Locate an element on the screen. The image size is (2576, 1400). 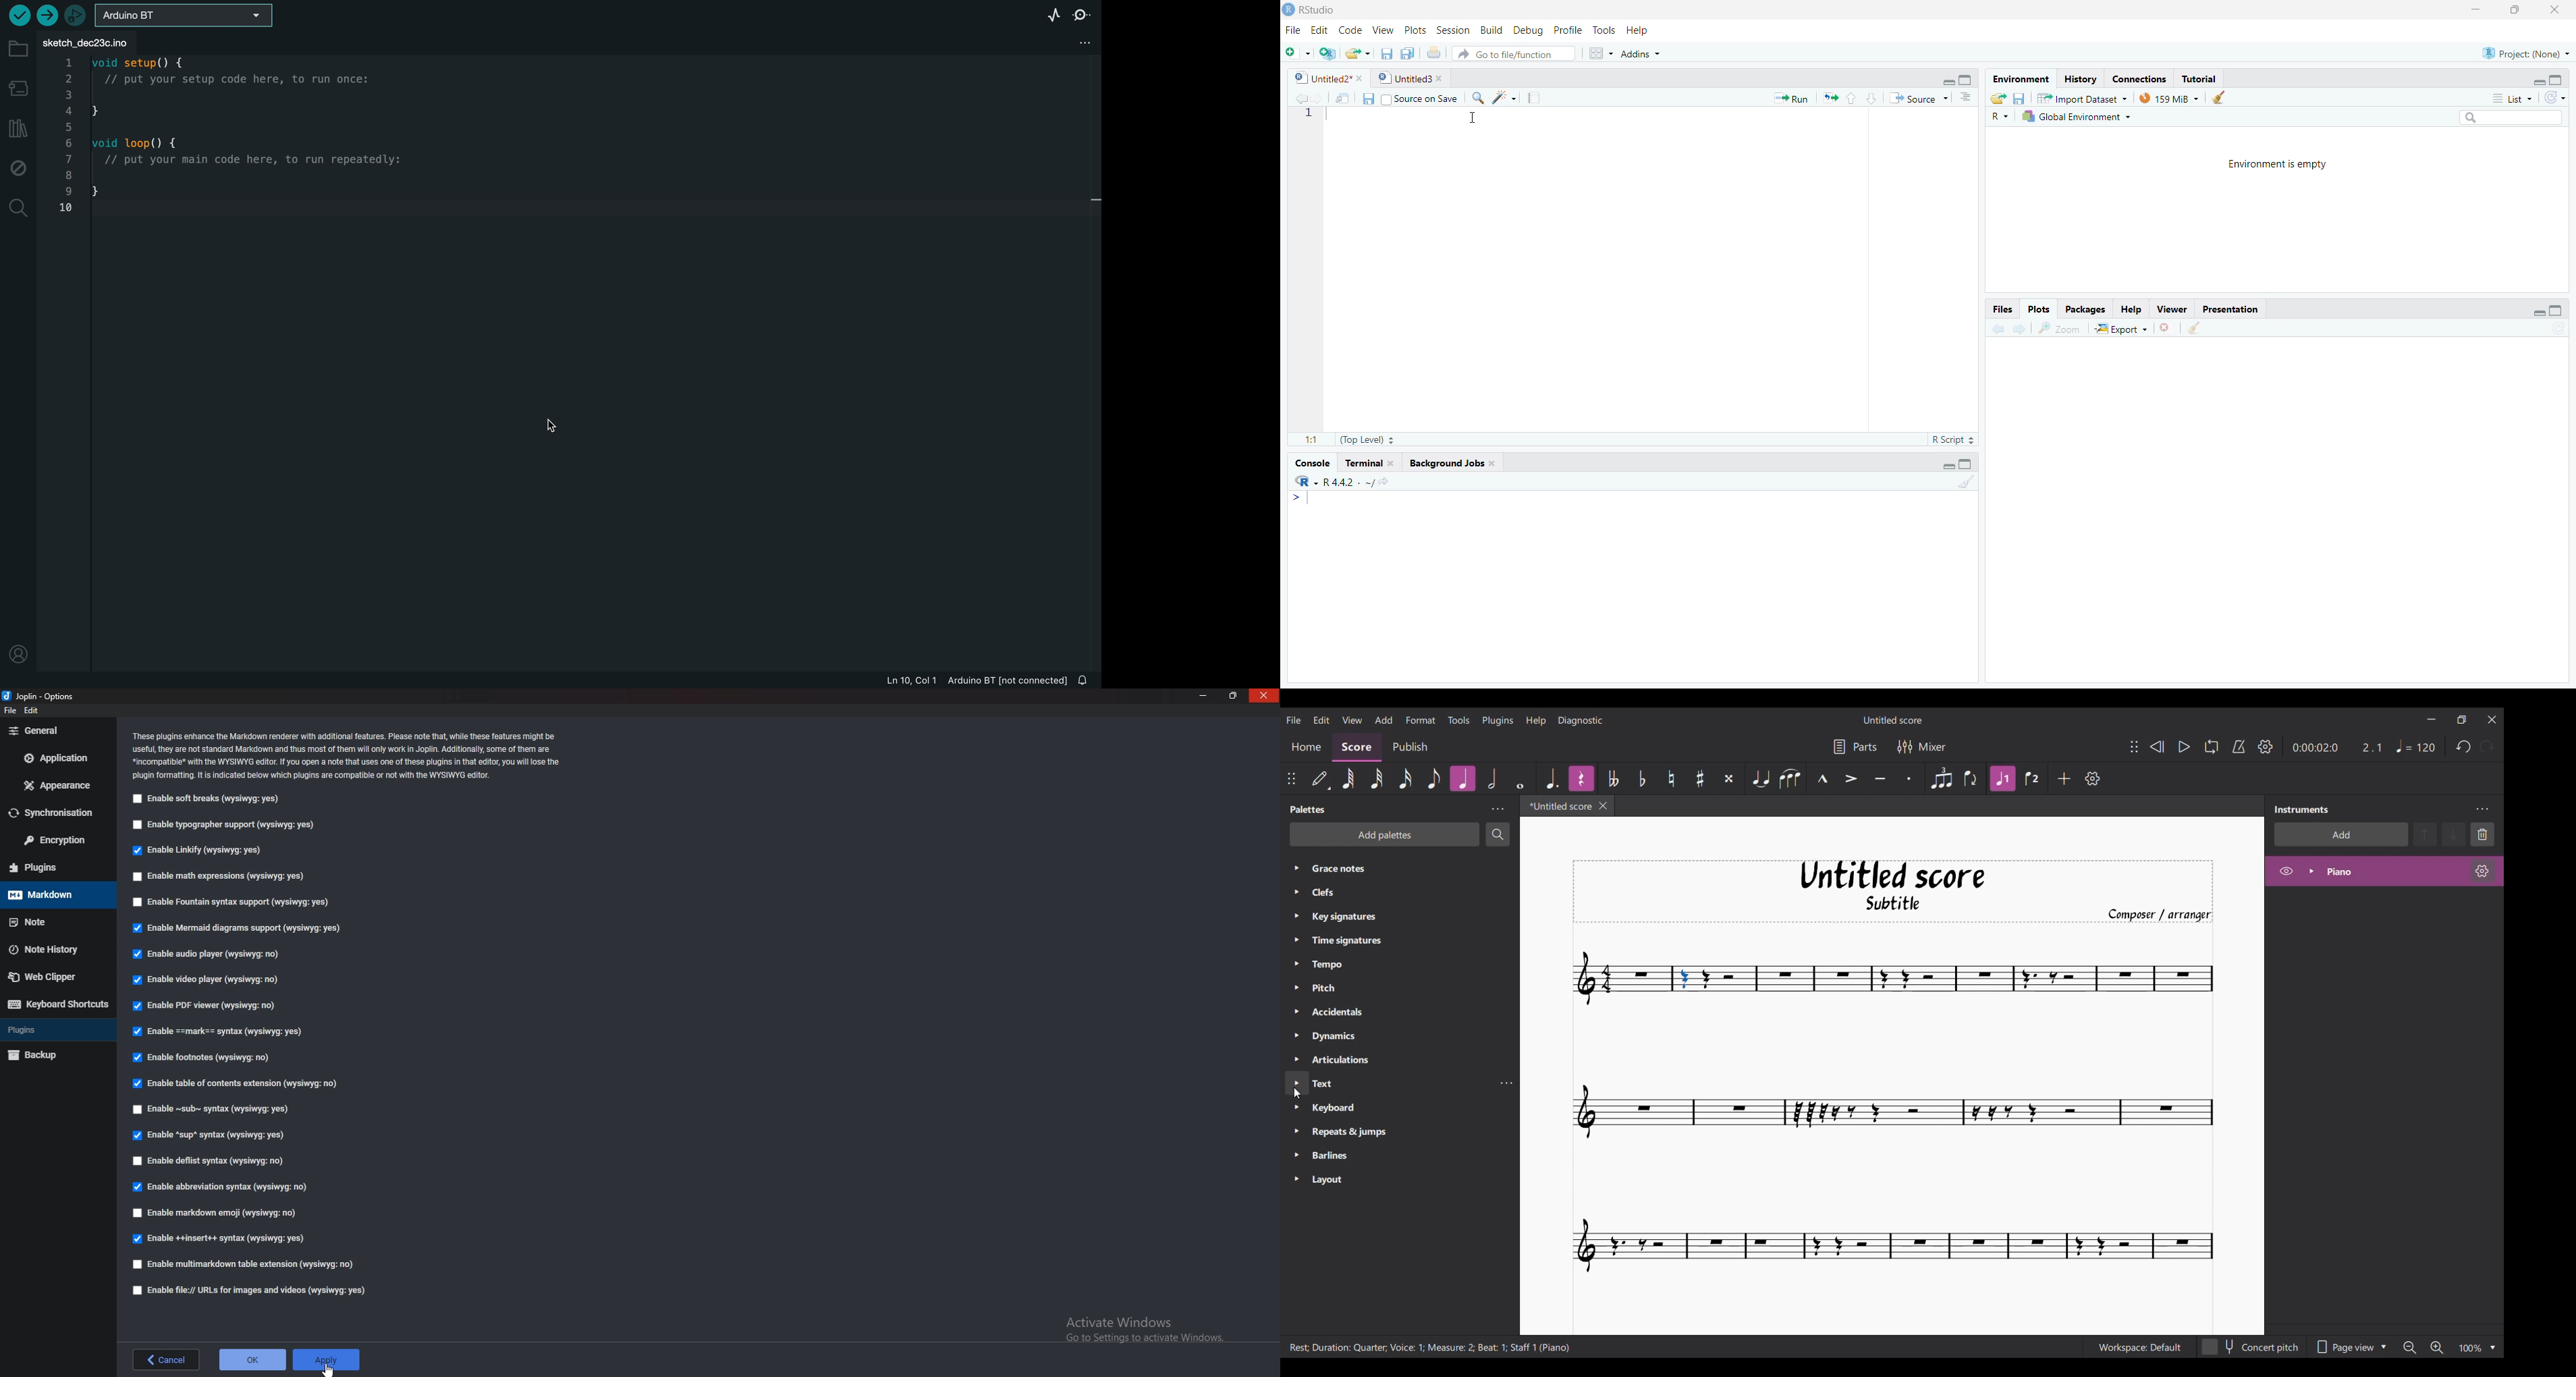
Enable typographer support is located at coordinates (228, 824).